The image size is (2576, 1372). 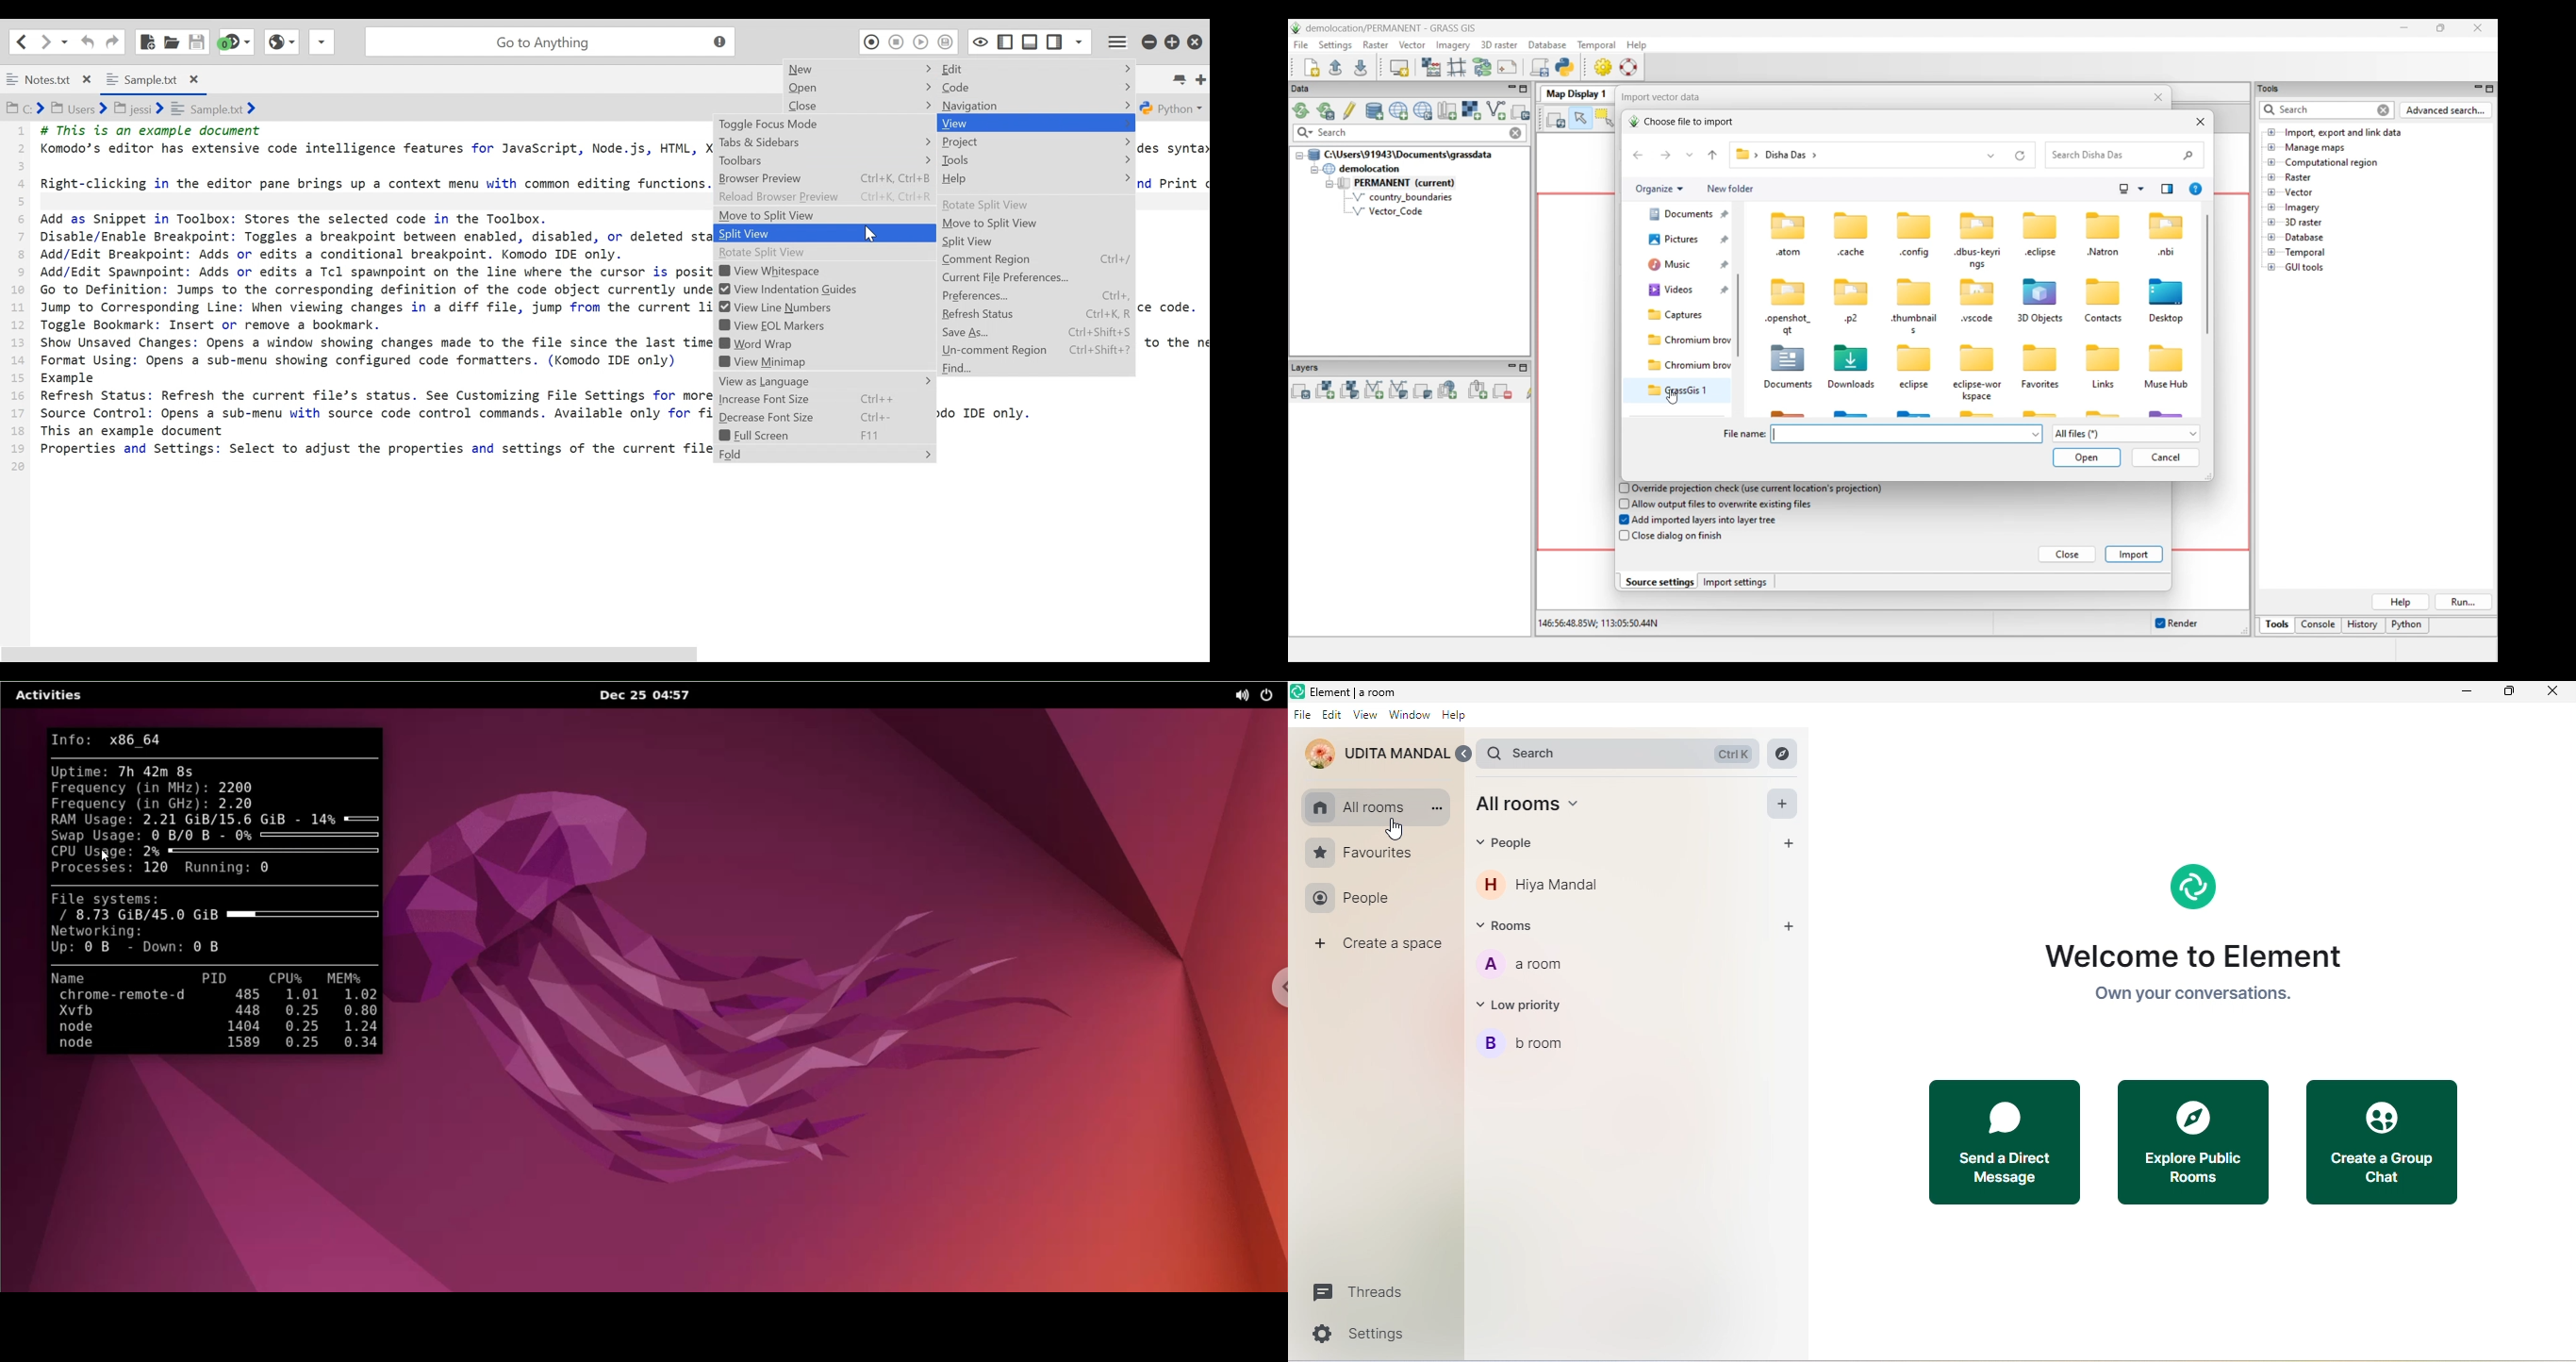 I want to click on Help, so click(x=1456, y=716).